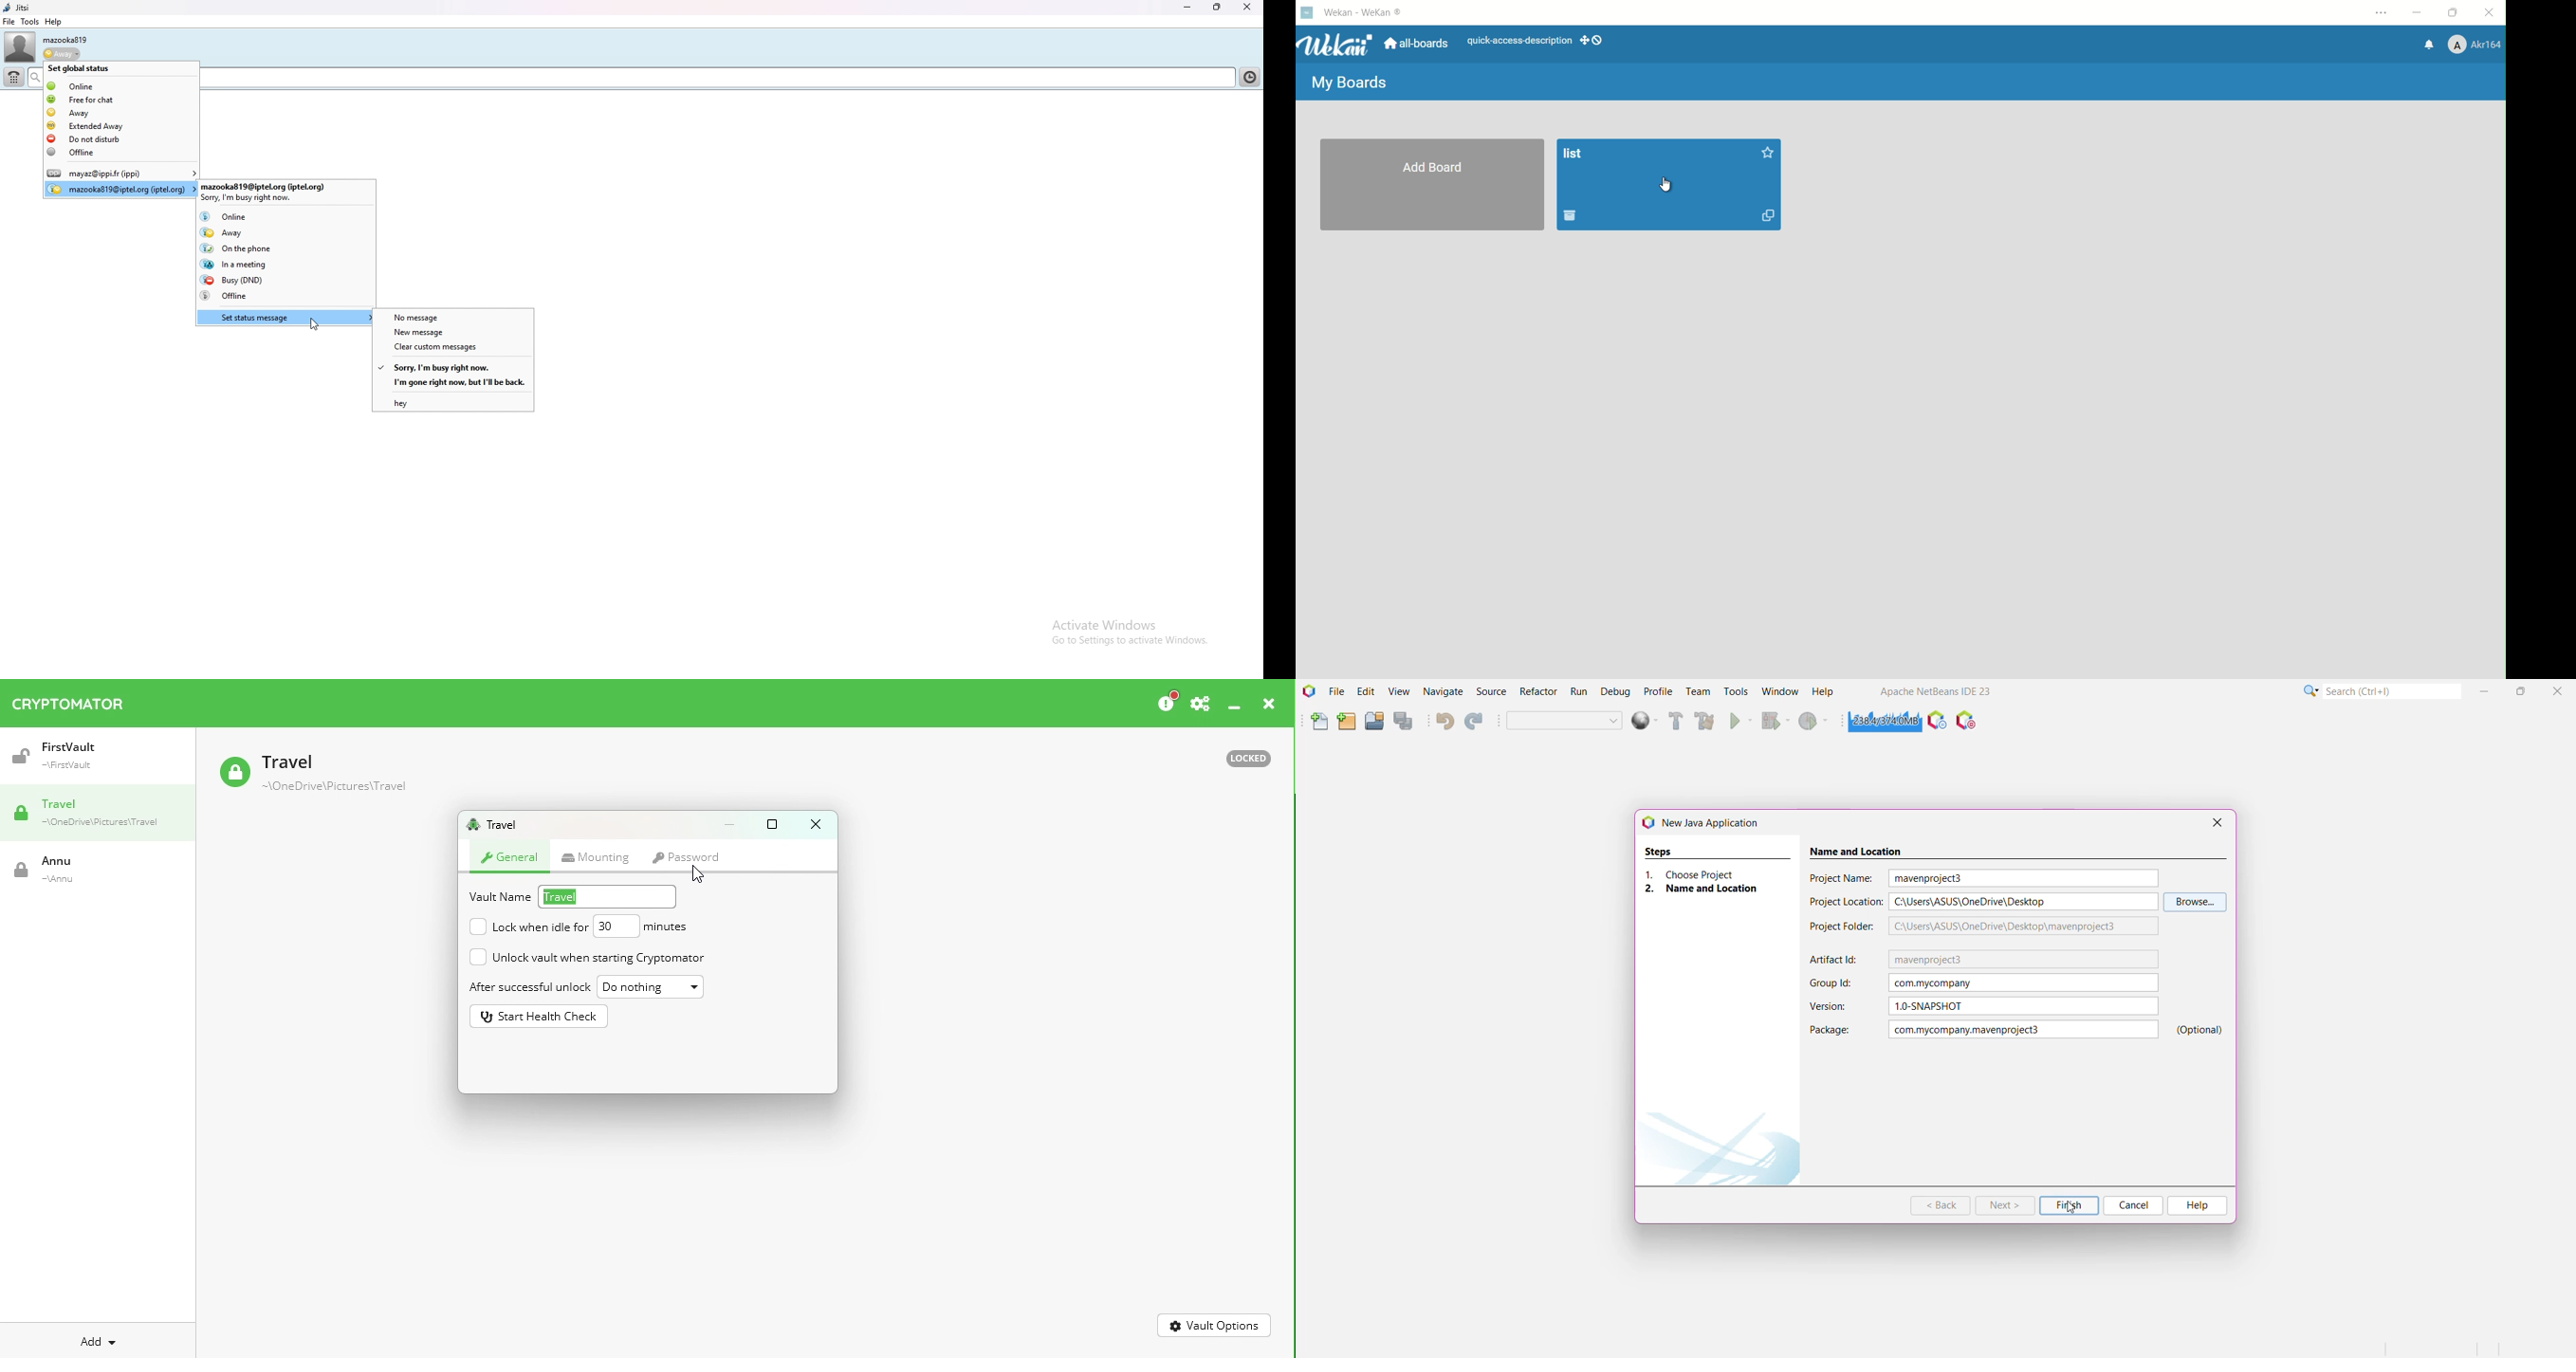 The height and width of the screenshot is (1372, 2576). What do you see at coordinates (286, 215) in the screenshot?
I see `online` at bounding box center [286, 215].